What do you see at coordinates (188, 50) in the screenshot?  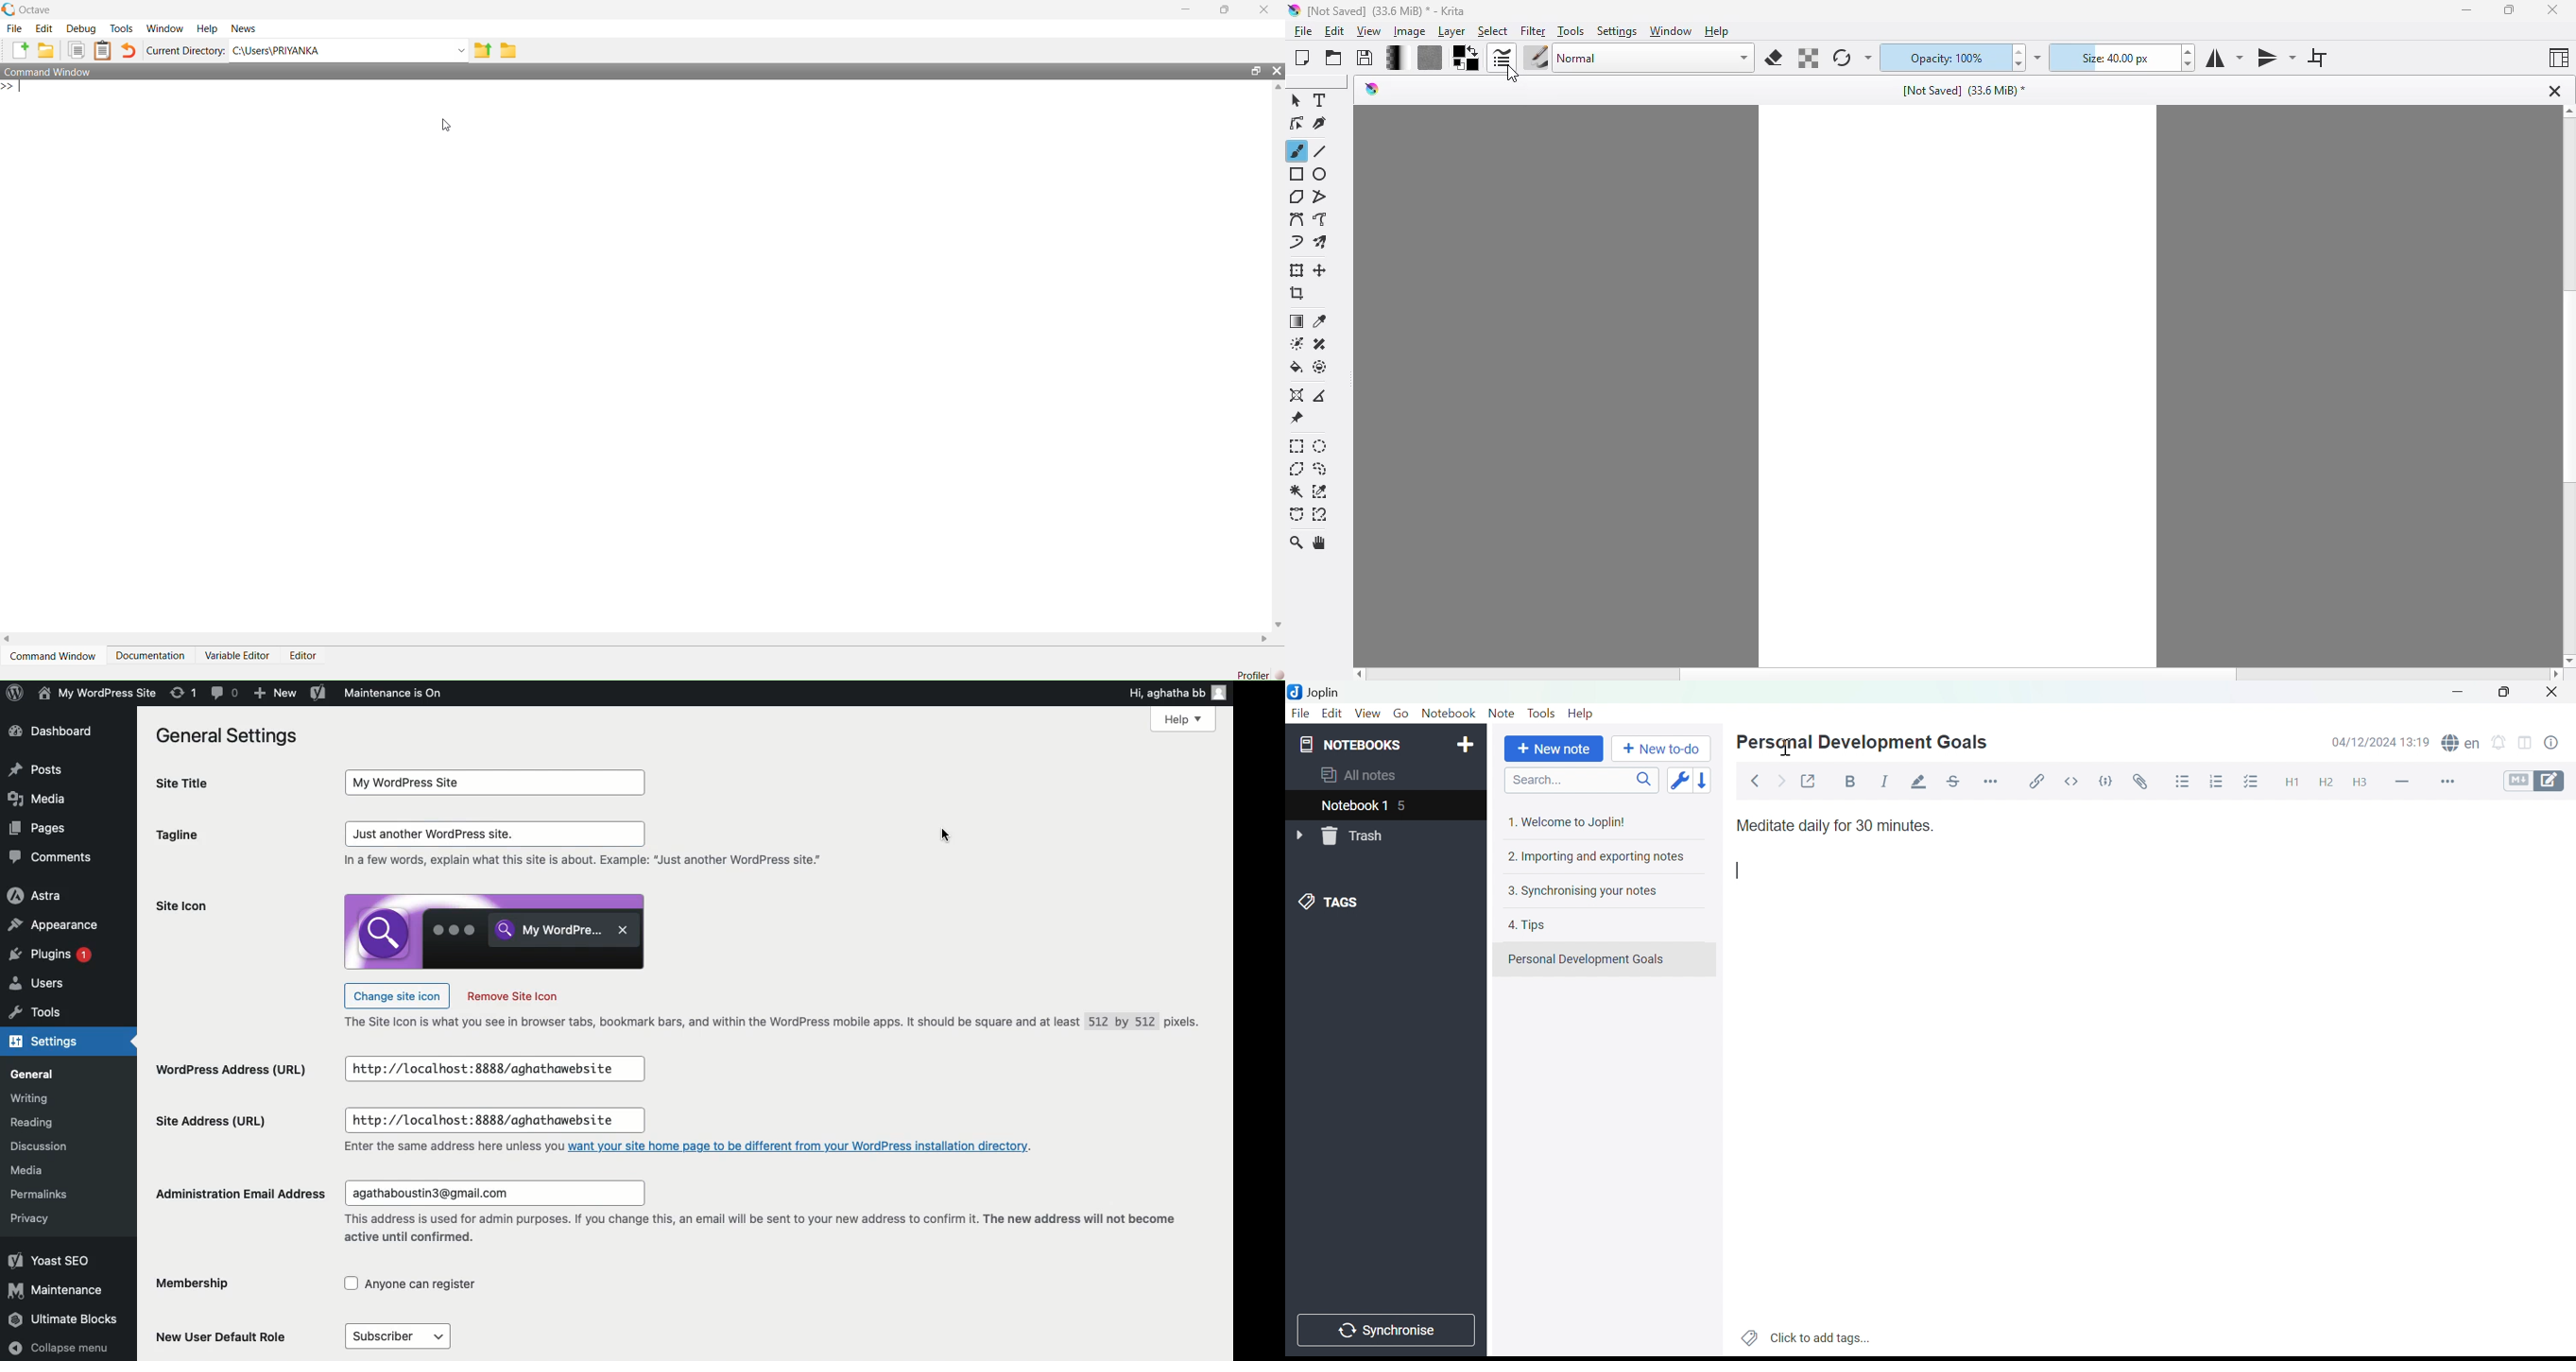 I see `Current Directory:` at bounding box center [188, 50].